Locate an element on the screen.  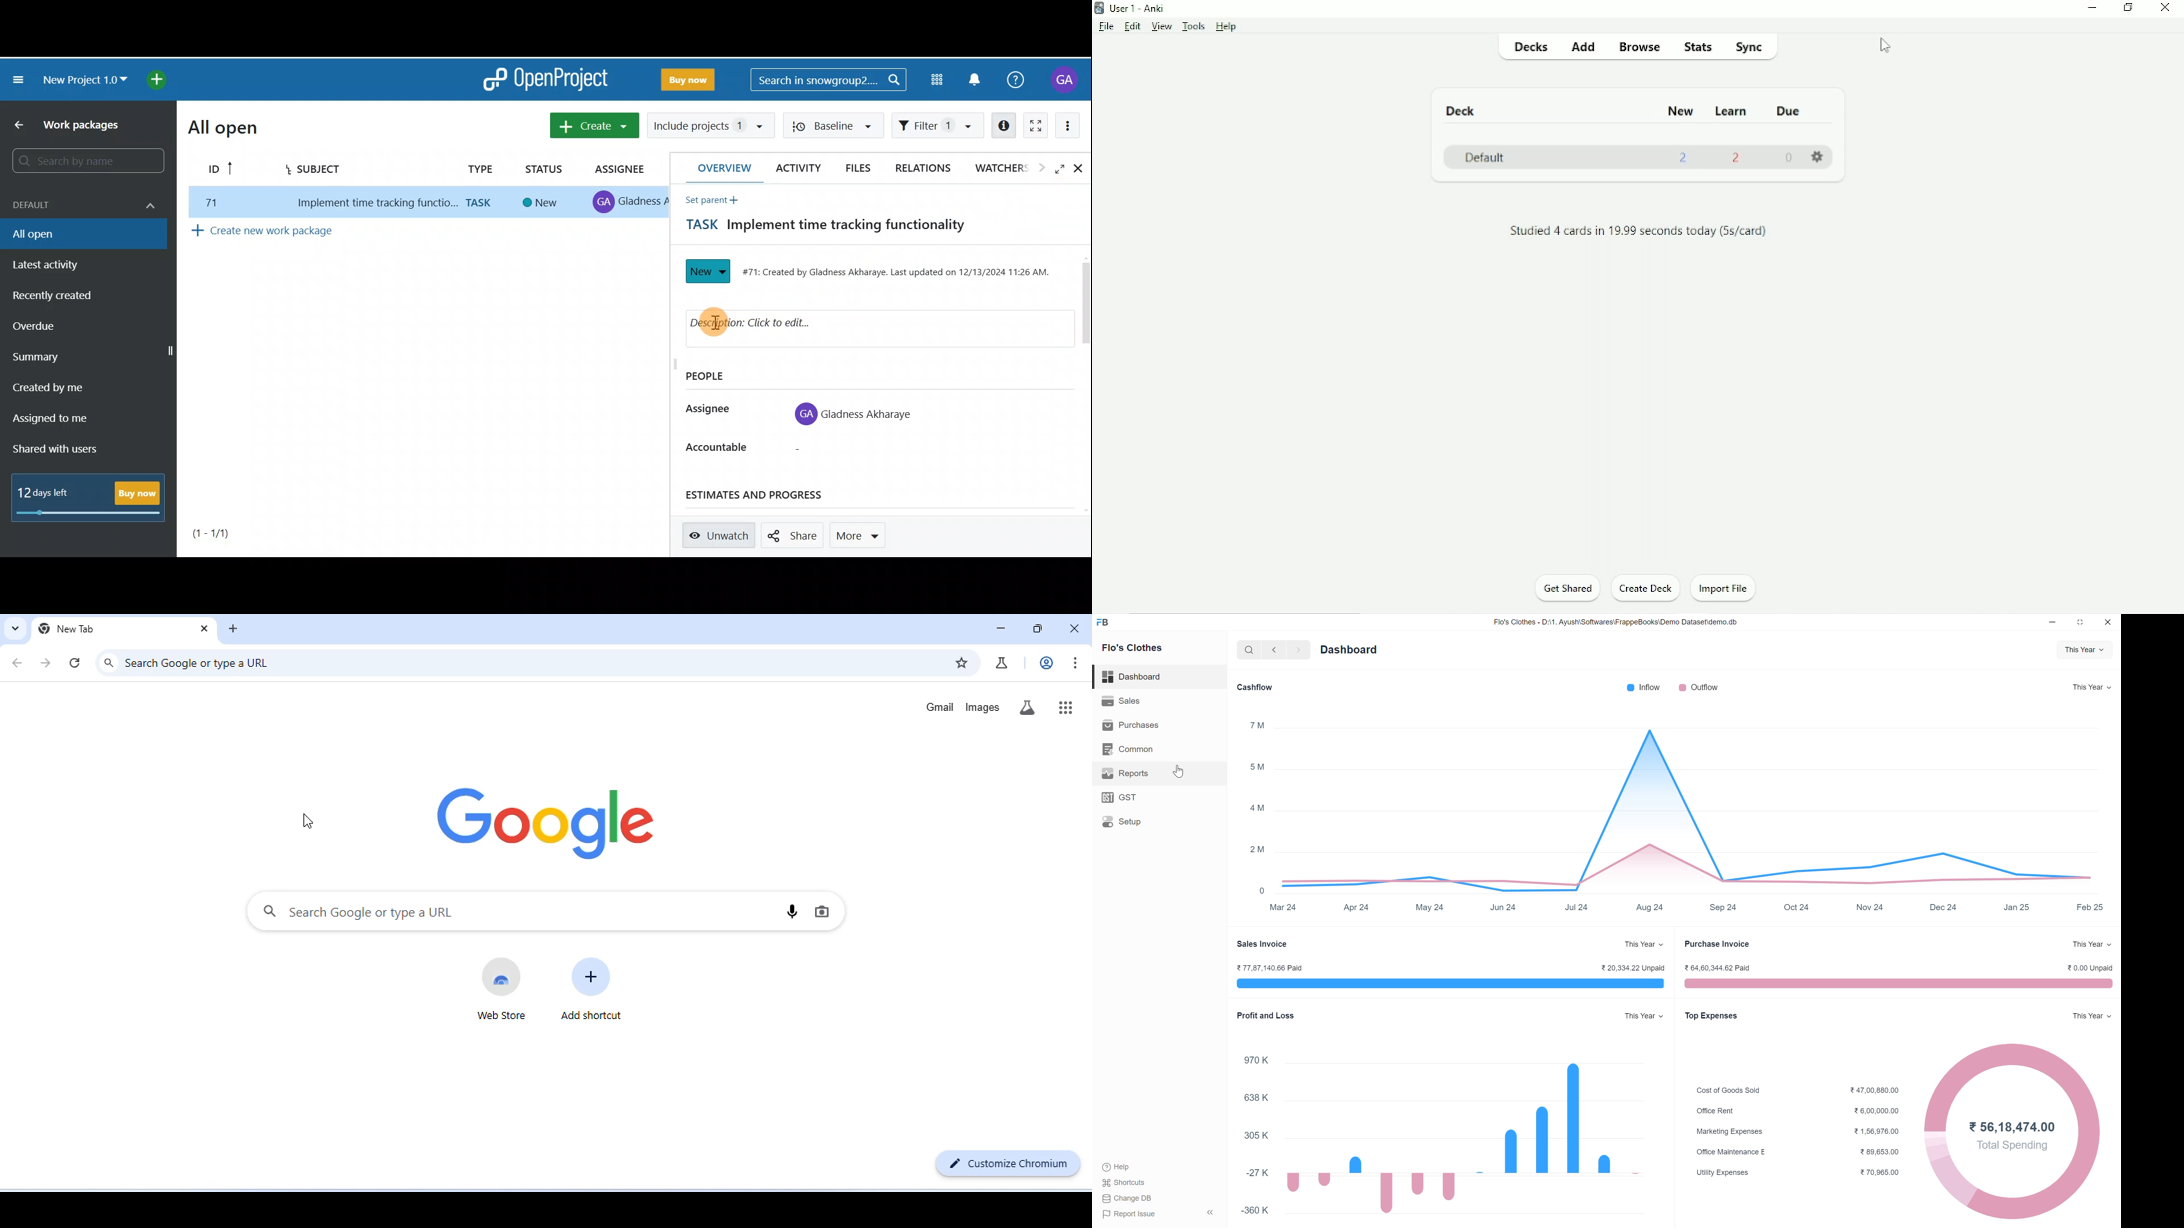
New project 1.0 is located at coordinates (85, 78).